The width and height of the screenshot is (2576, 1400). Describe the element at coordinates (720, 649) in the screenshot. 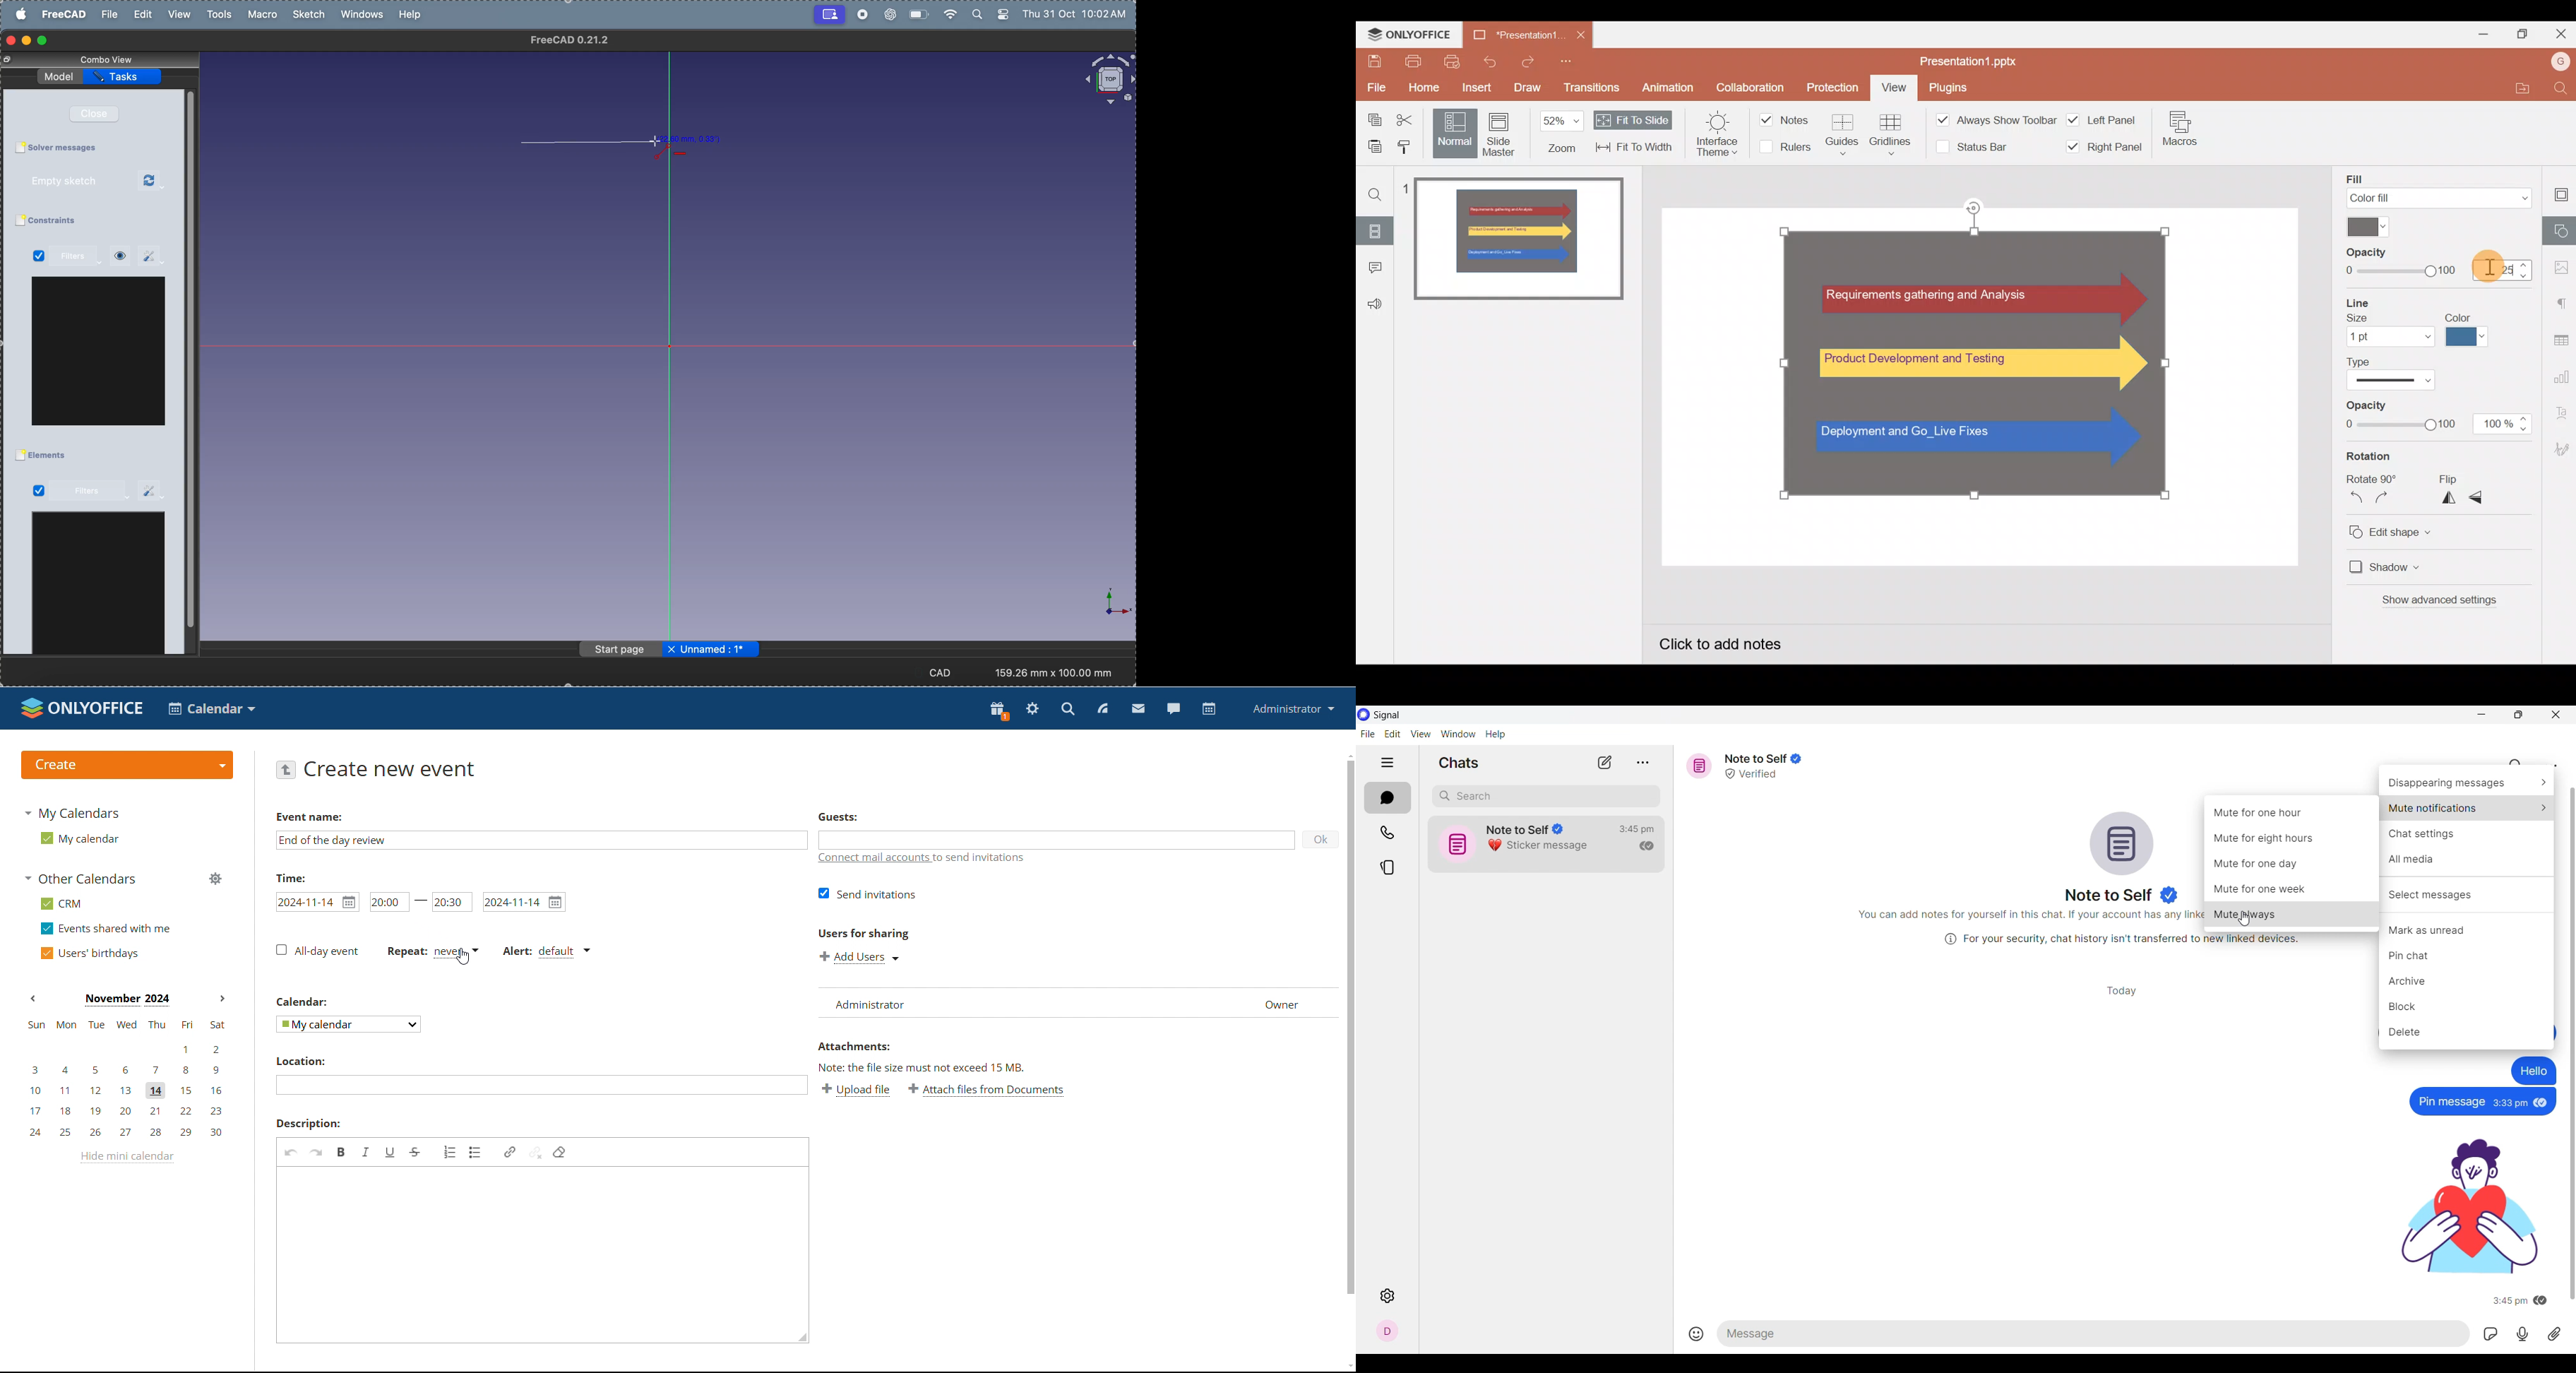

I see `Unnamed: 1` at that location.